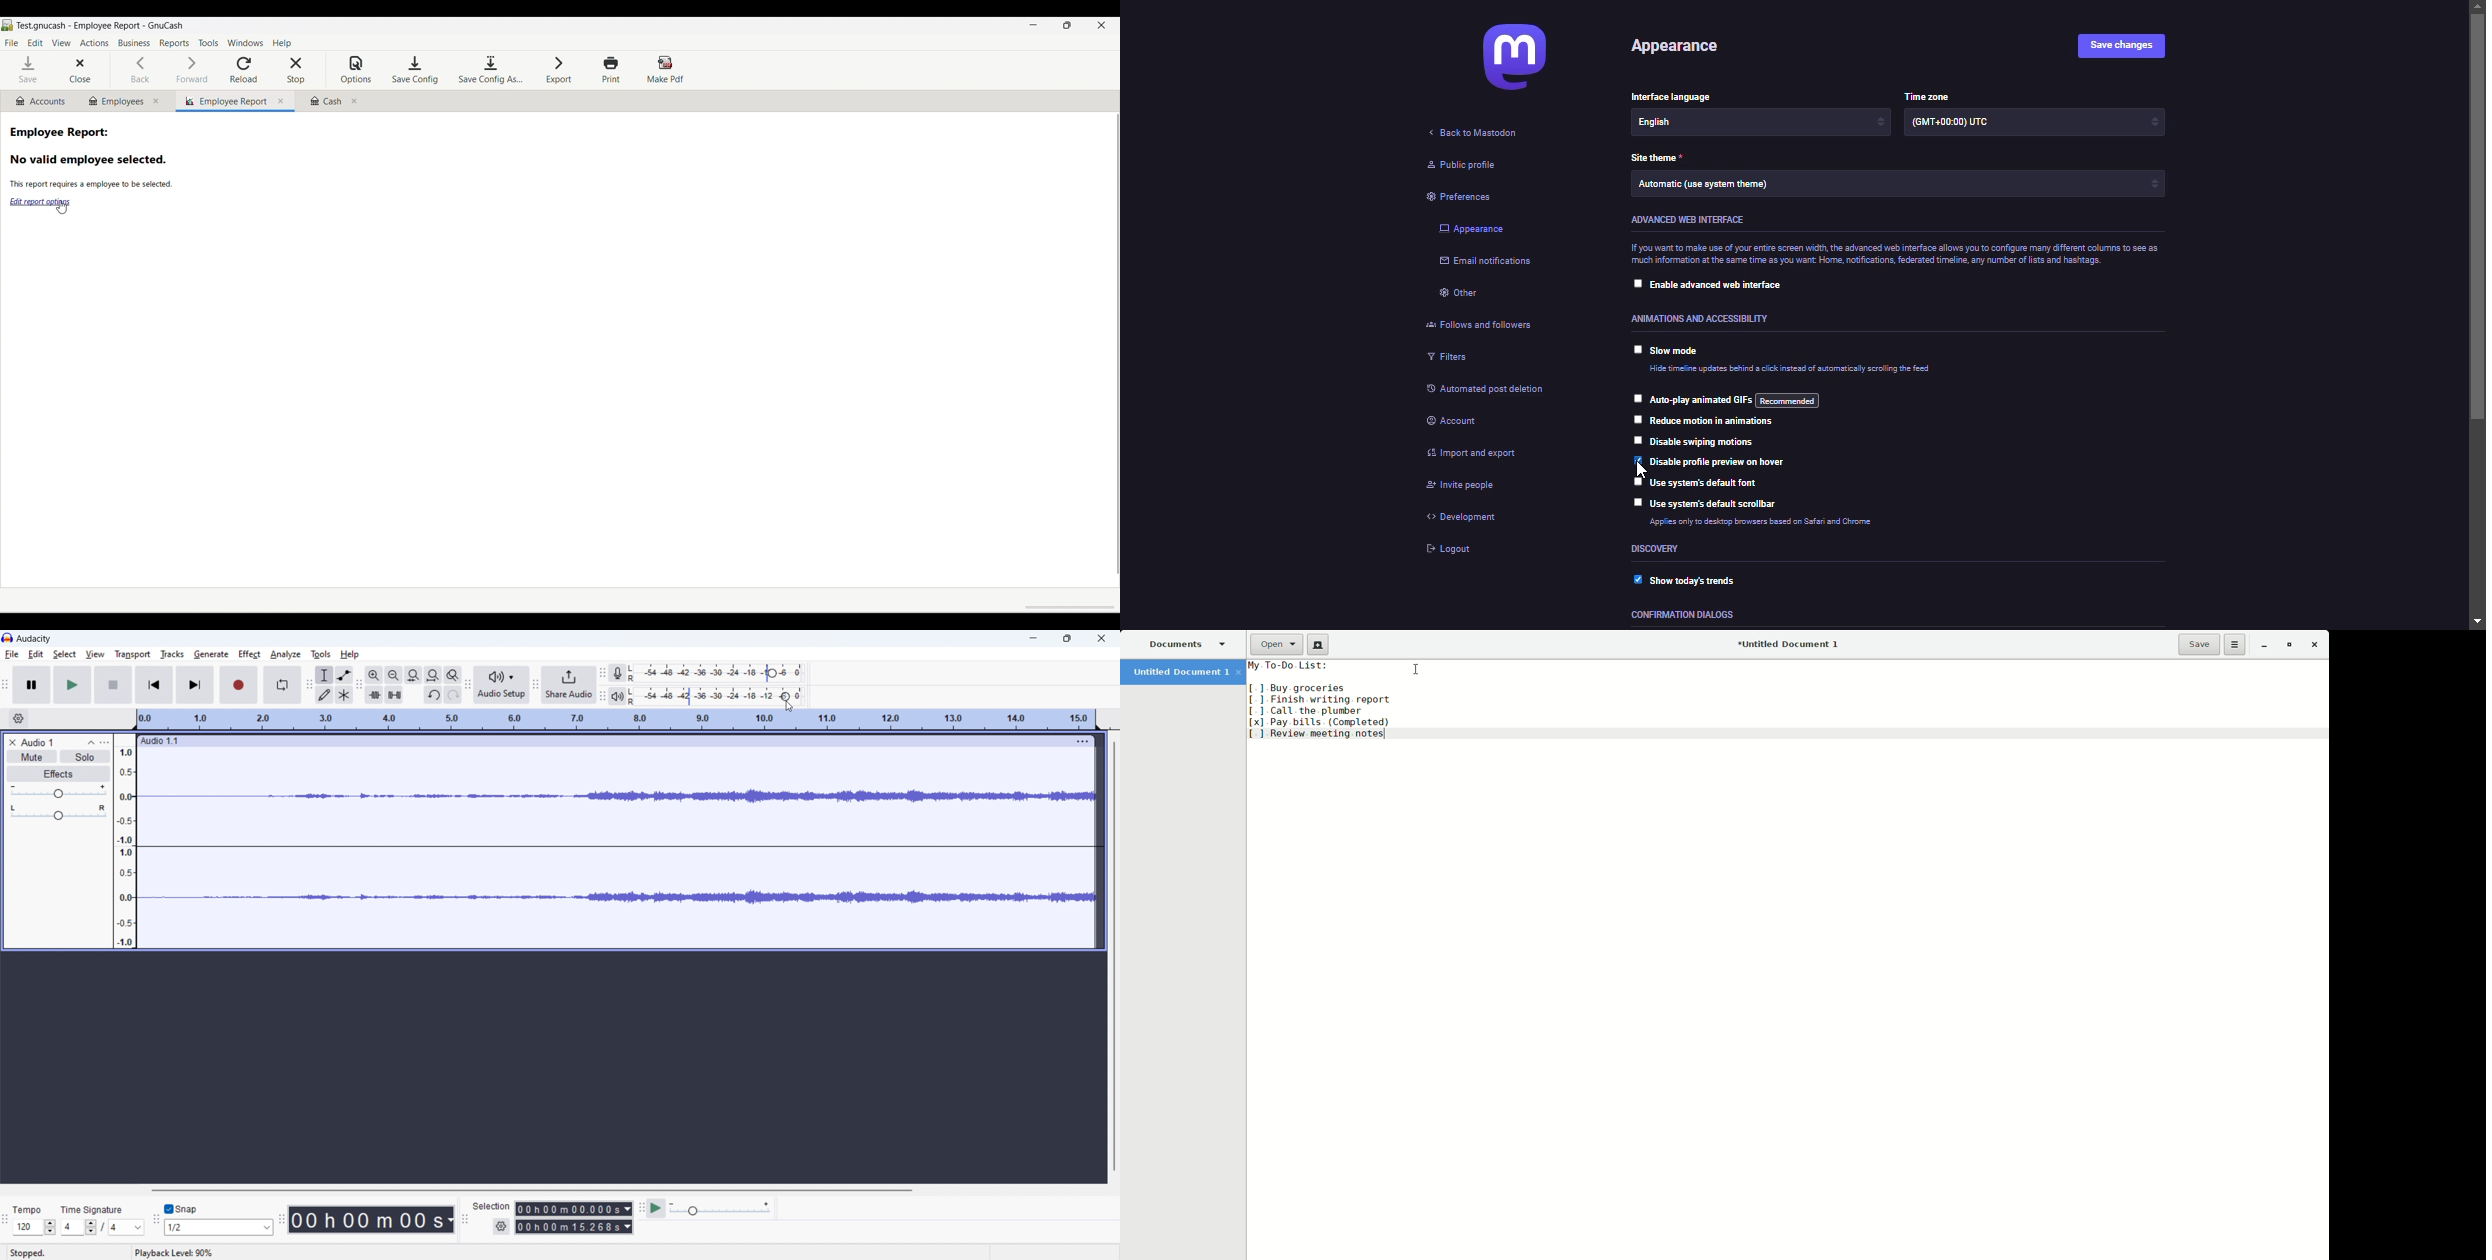 Image resolution: width=2492 pixels, height=1260 pixels. Describe the element at coordinates (1495, 455) in the screenshot. I see `import & export` at that location.